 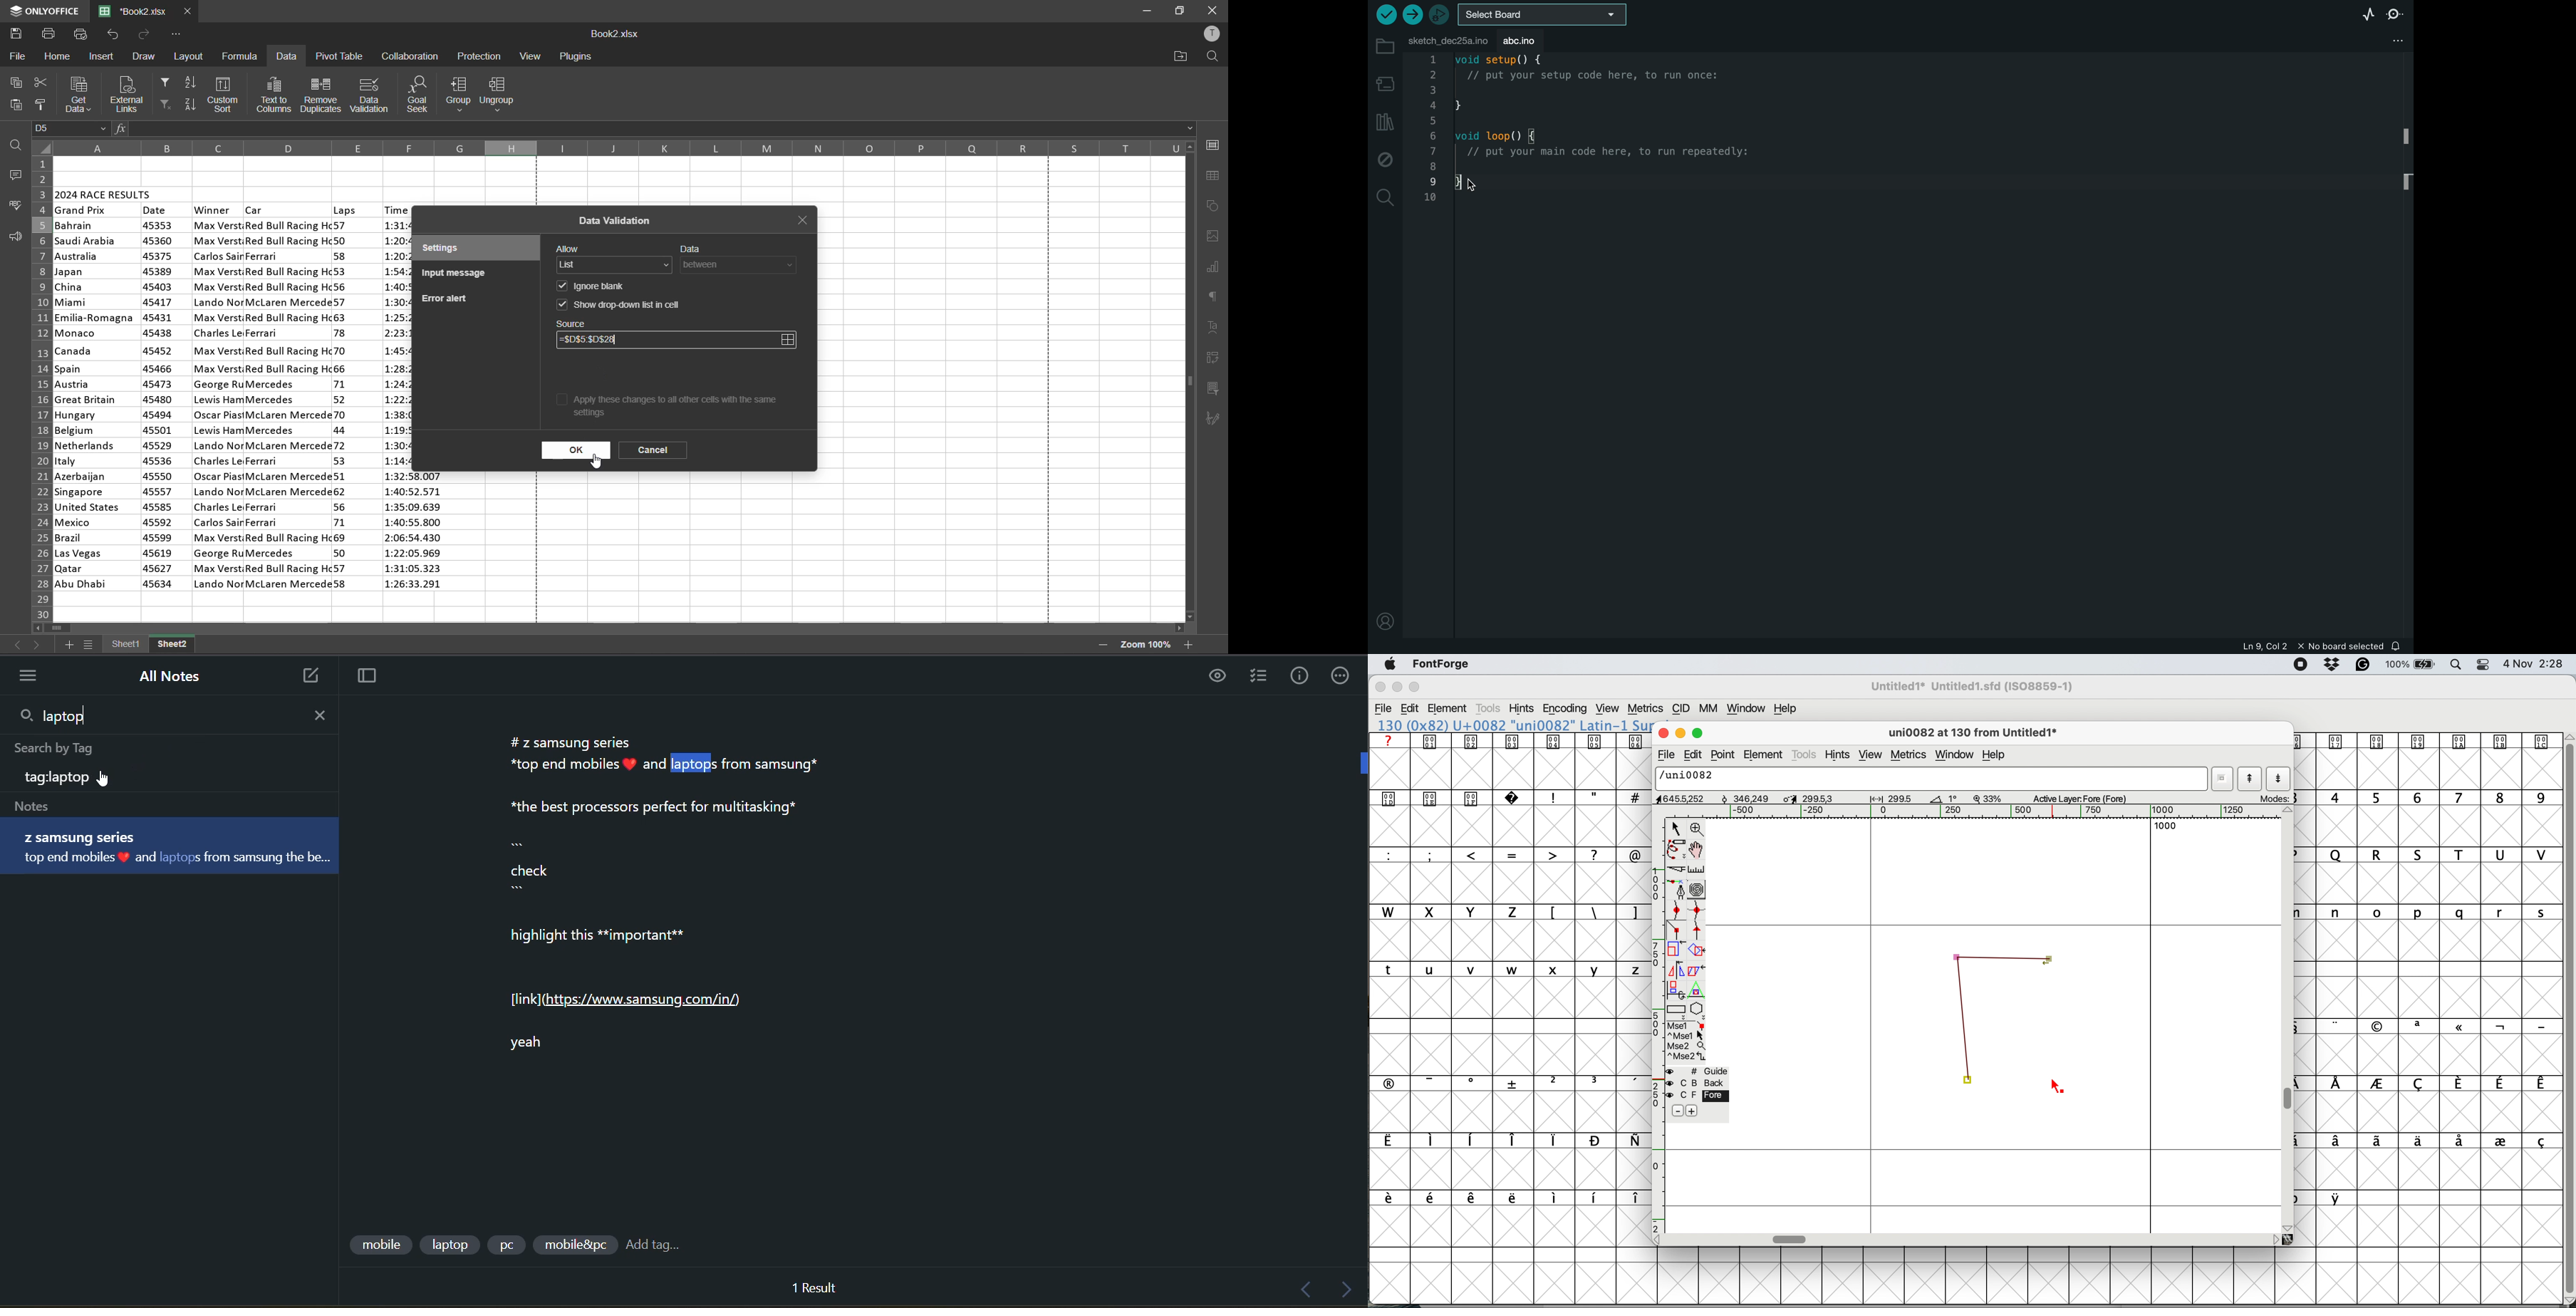 What do you see at coordinates (33, 677) in the screenshot?
I see `menu` at bounding box center [33, 677].